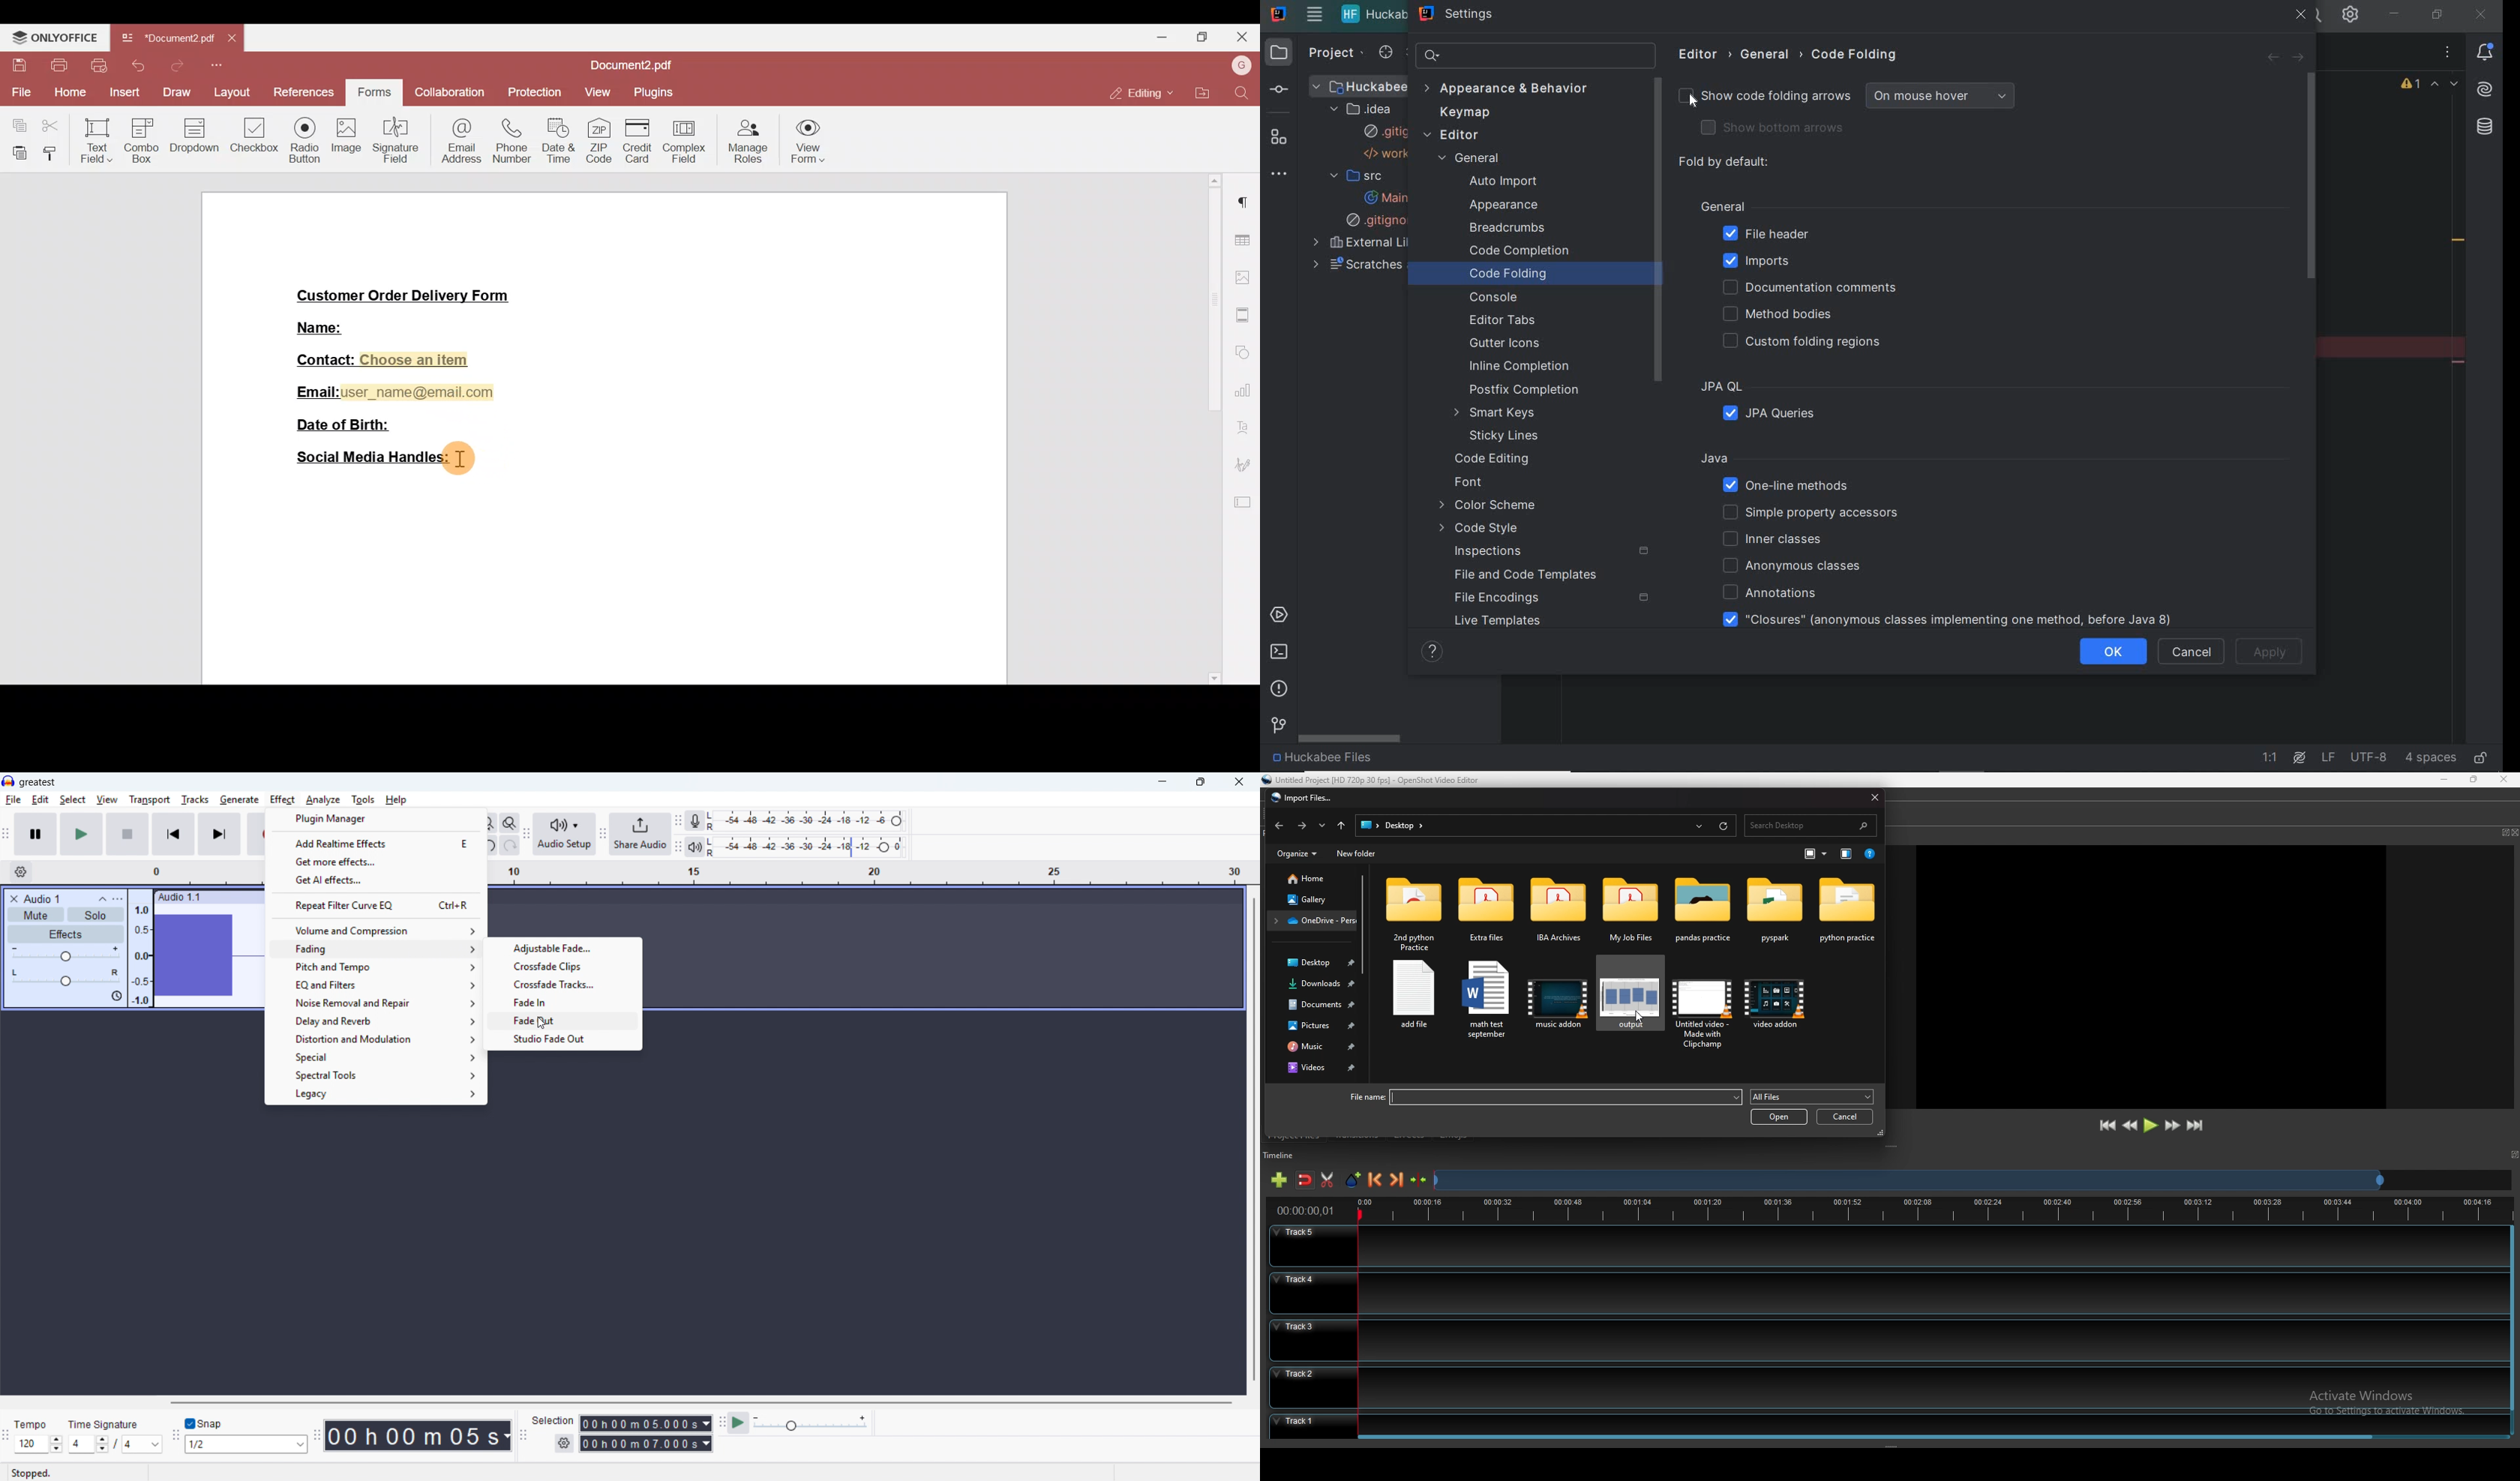  What do you see at coordinates (469, 459) in the screenshot?
I see `Cursor` at bounding box center [469, 459].